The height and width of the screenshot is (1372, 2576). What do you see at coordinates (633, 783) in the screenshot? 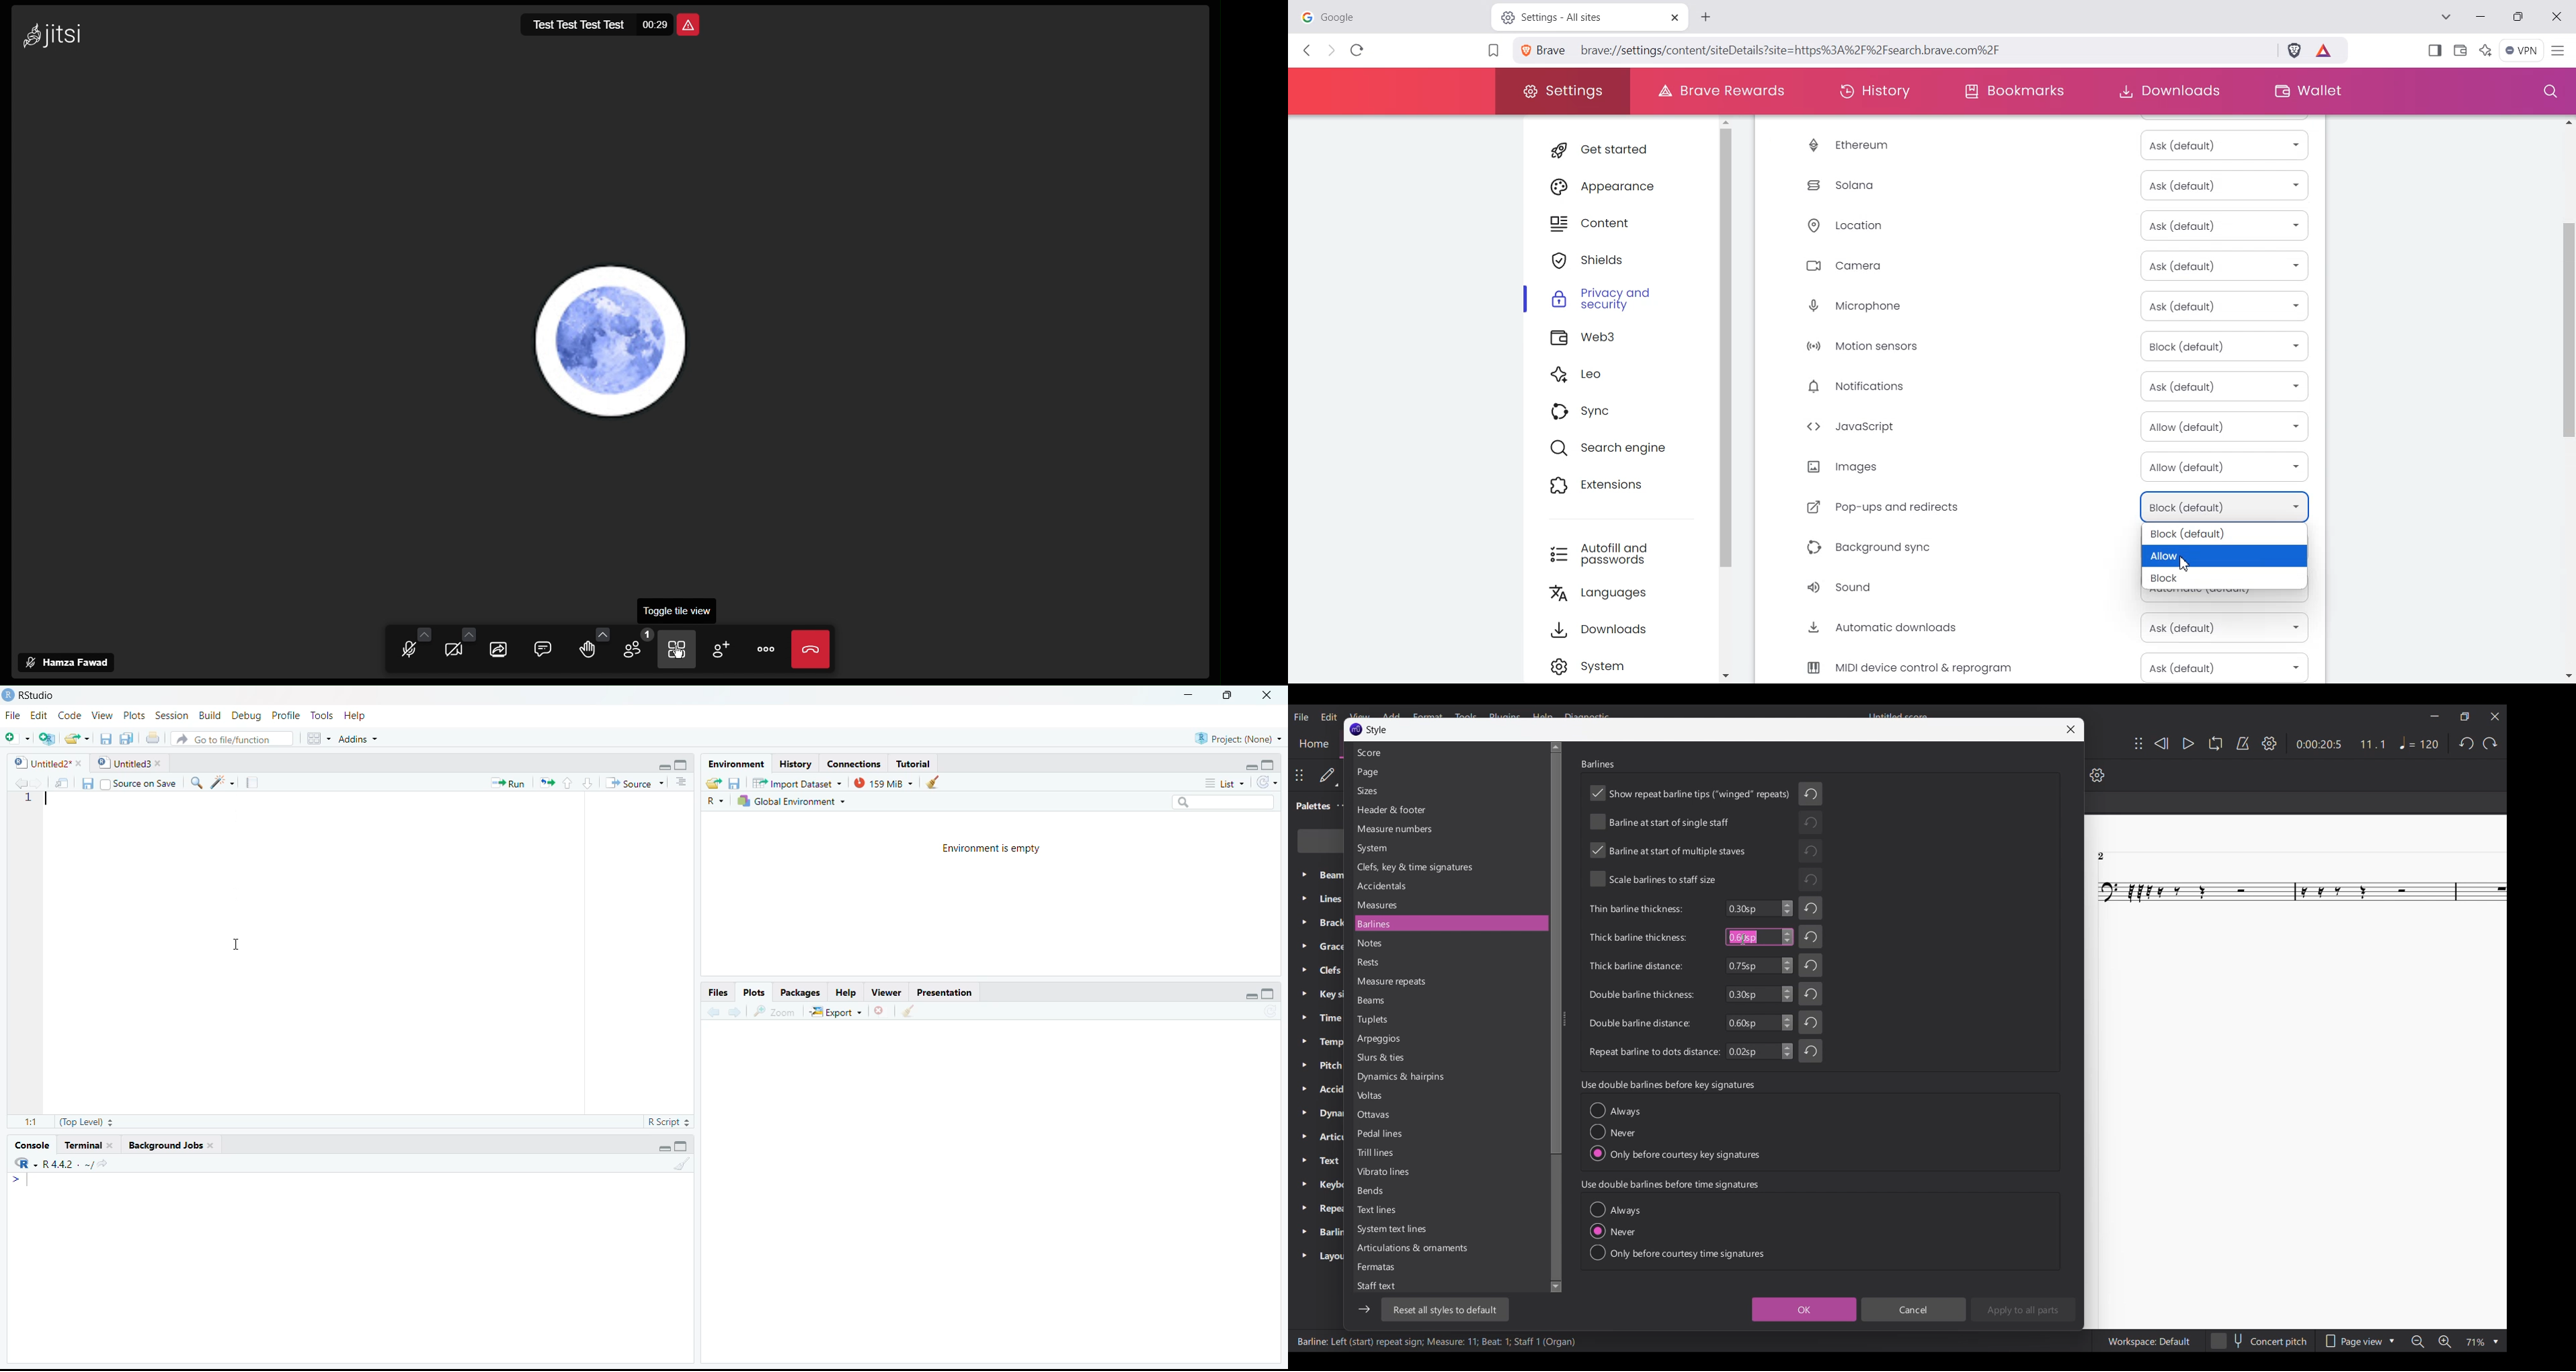
I see `Source` at bounding box center [633, 783].